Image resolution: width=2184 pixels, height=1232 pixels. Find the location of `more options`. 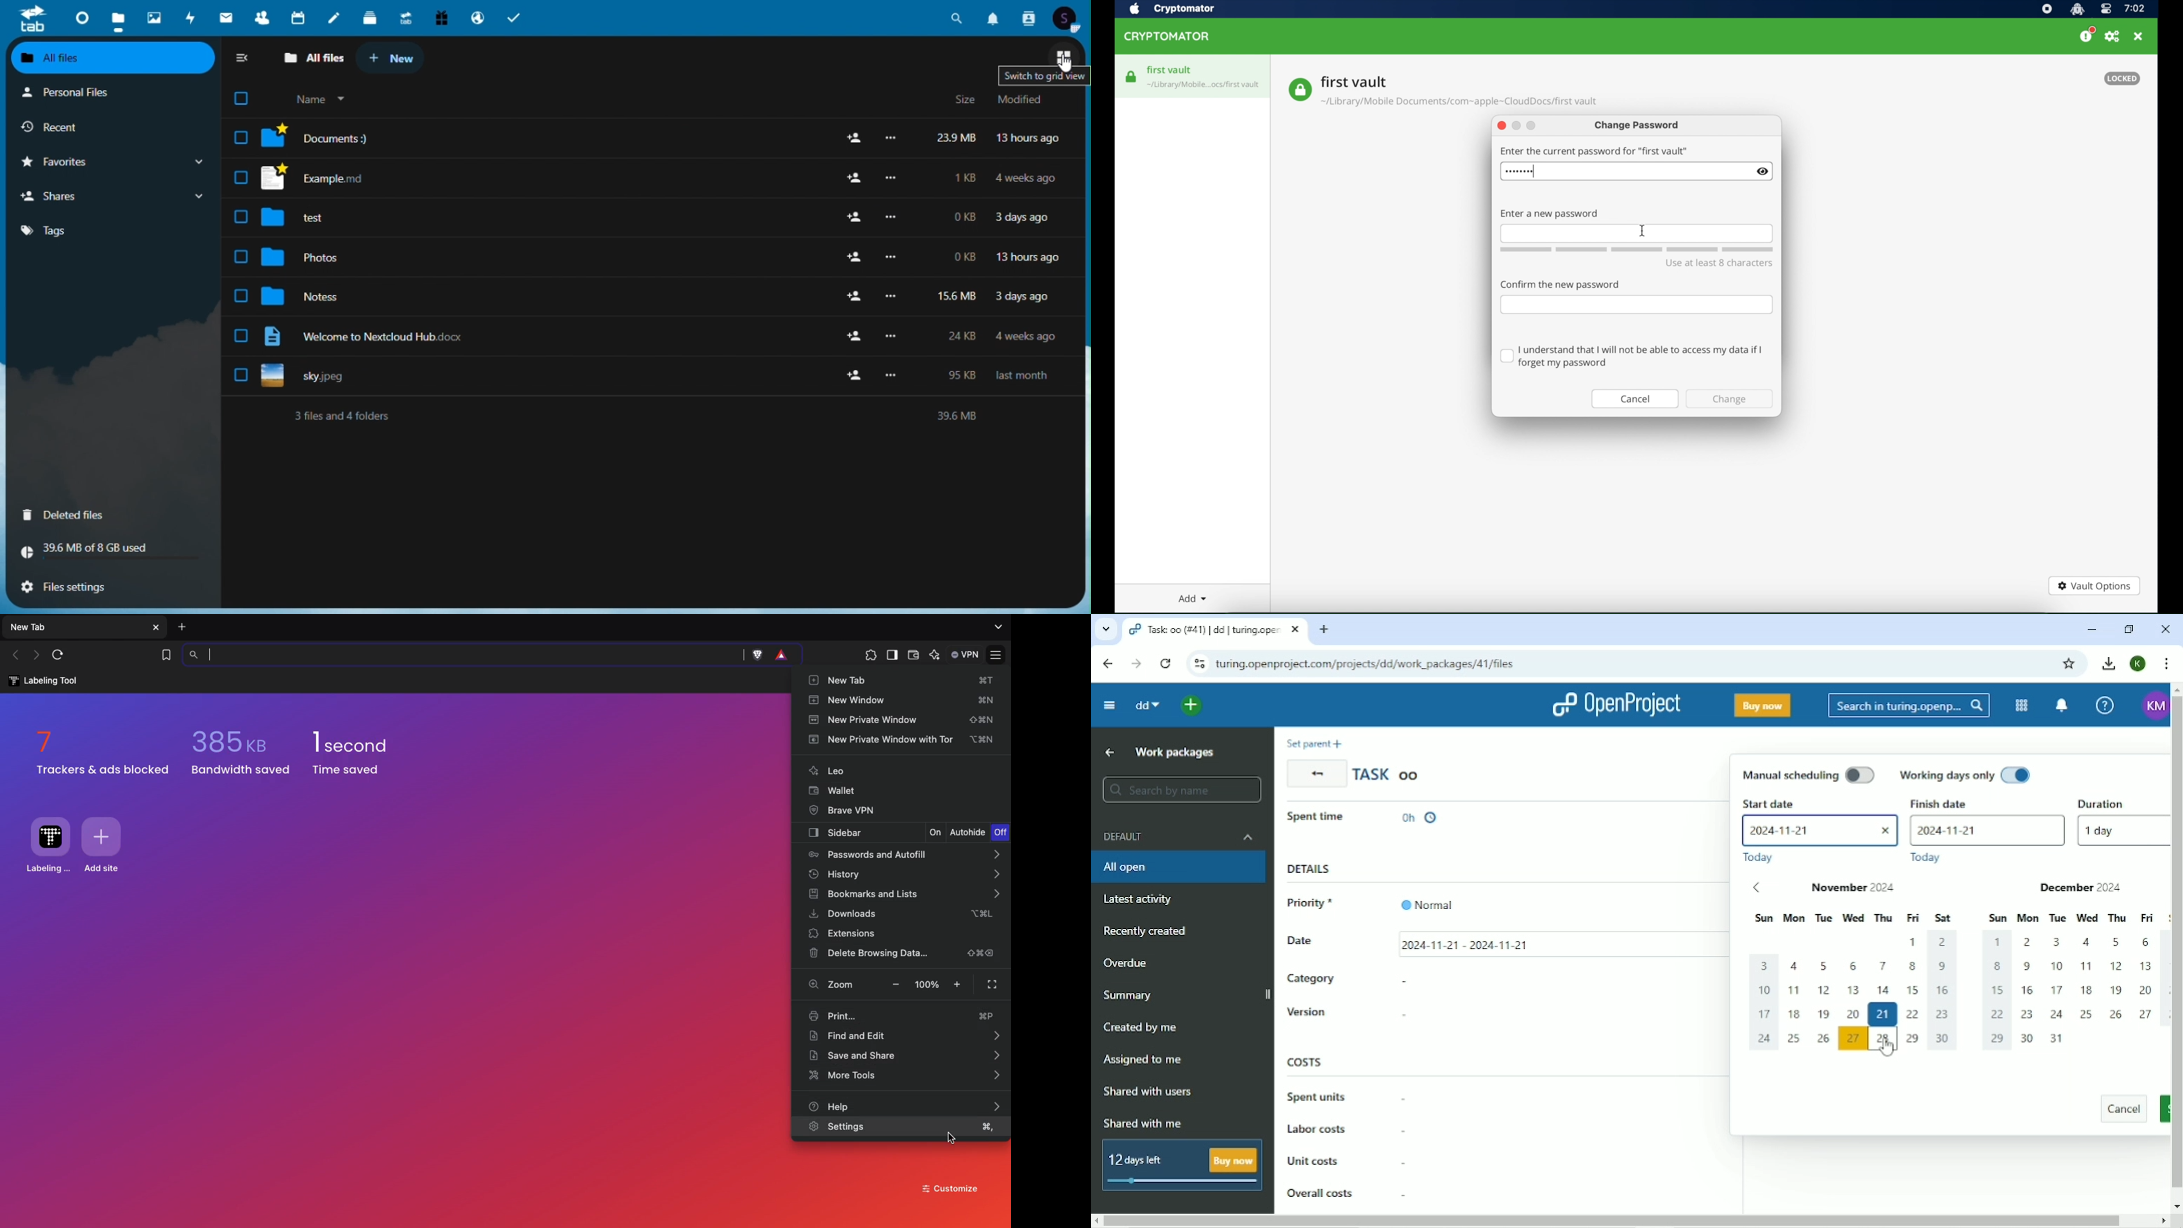

more options is located at coordinates (892, 139).